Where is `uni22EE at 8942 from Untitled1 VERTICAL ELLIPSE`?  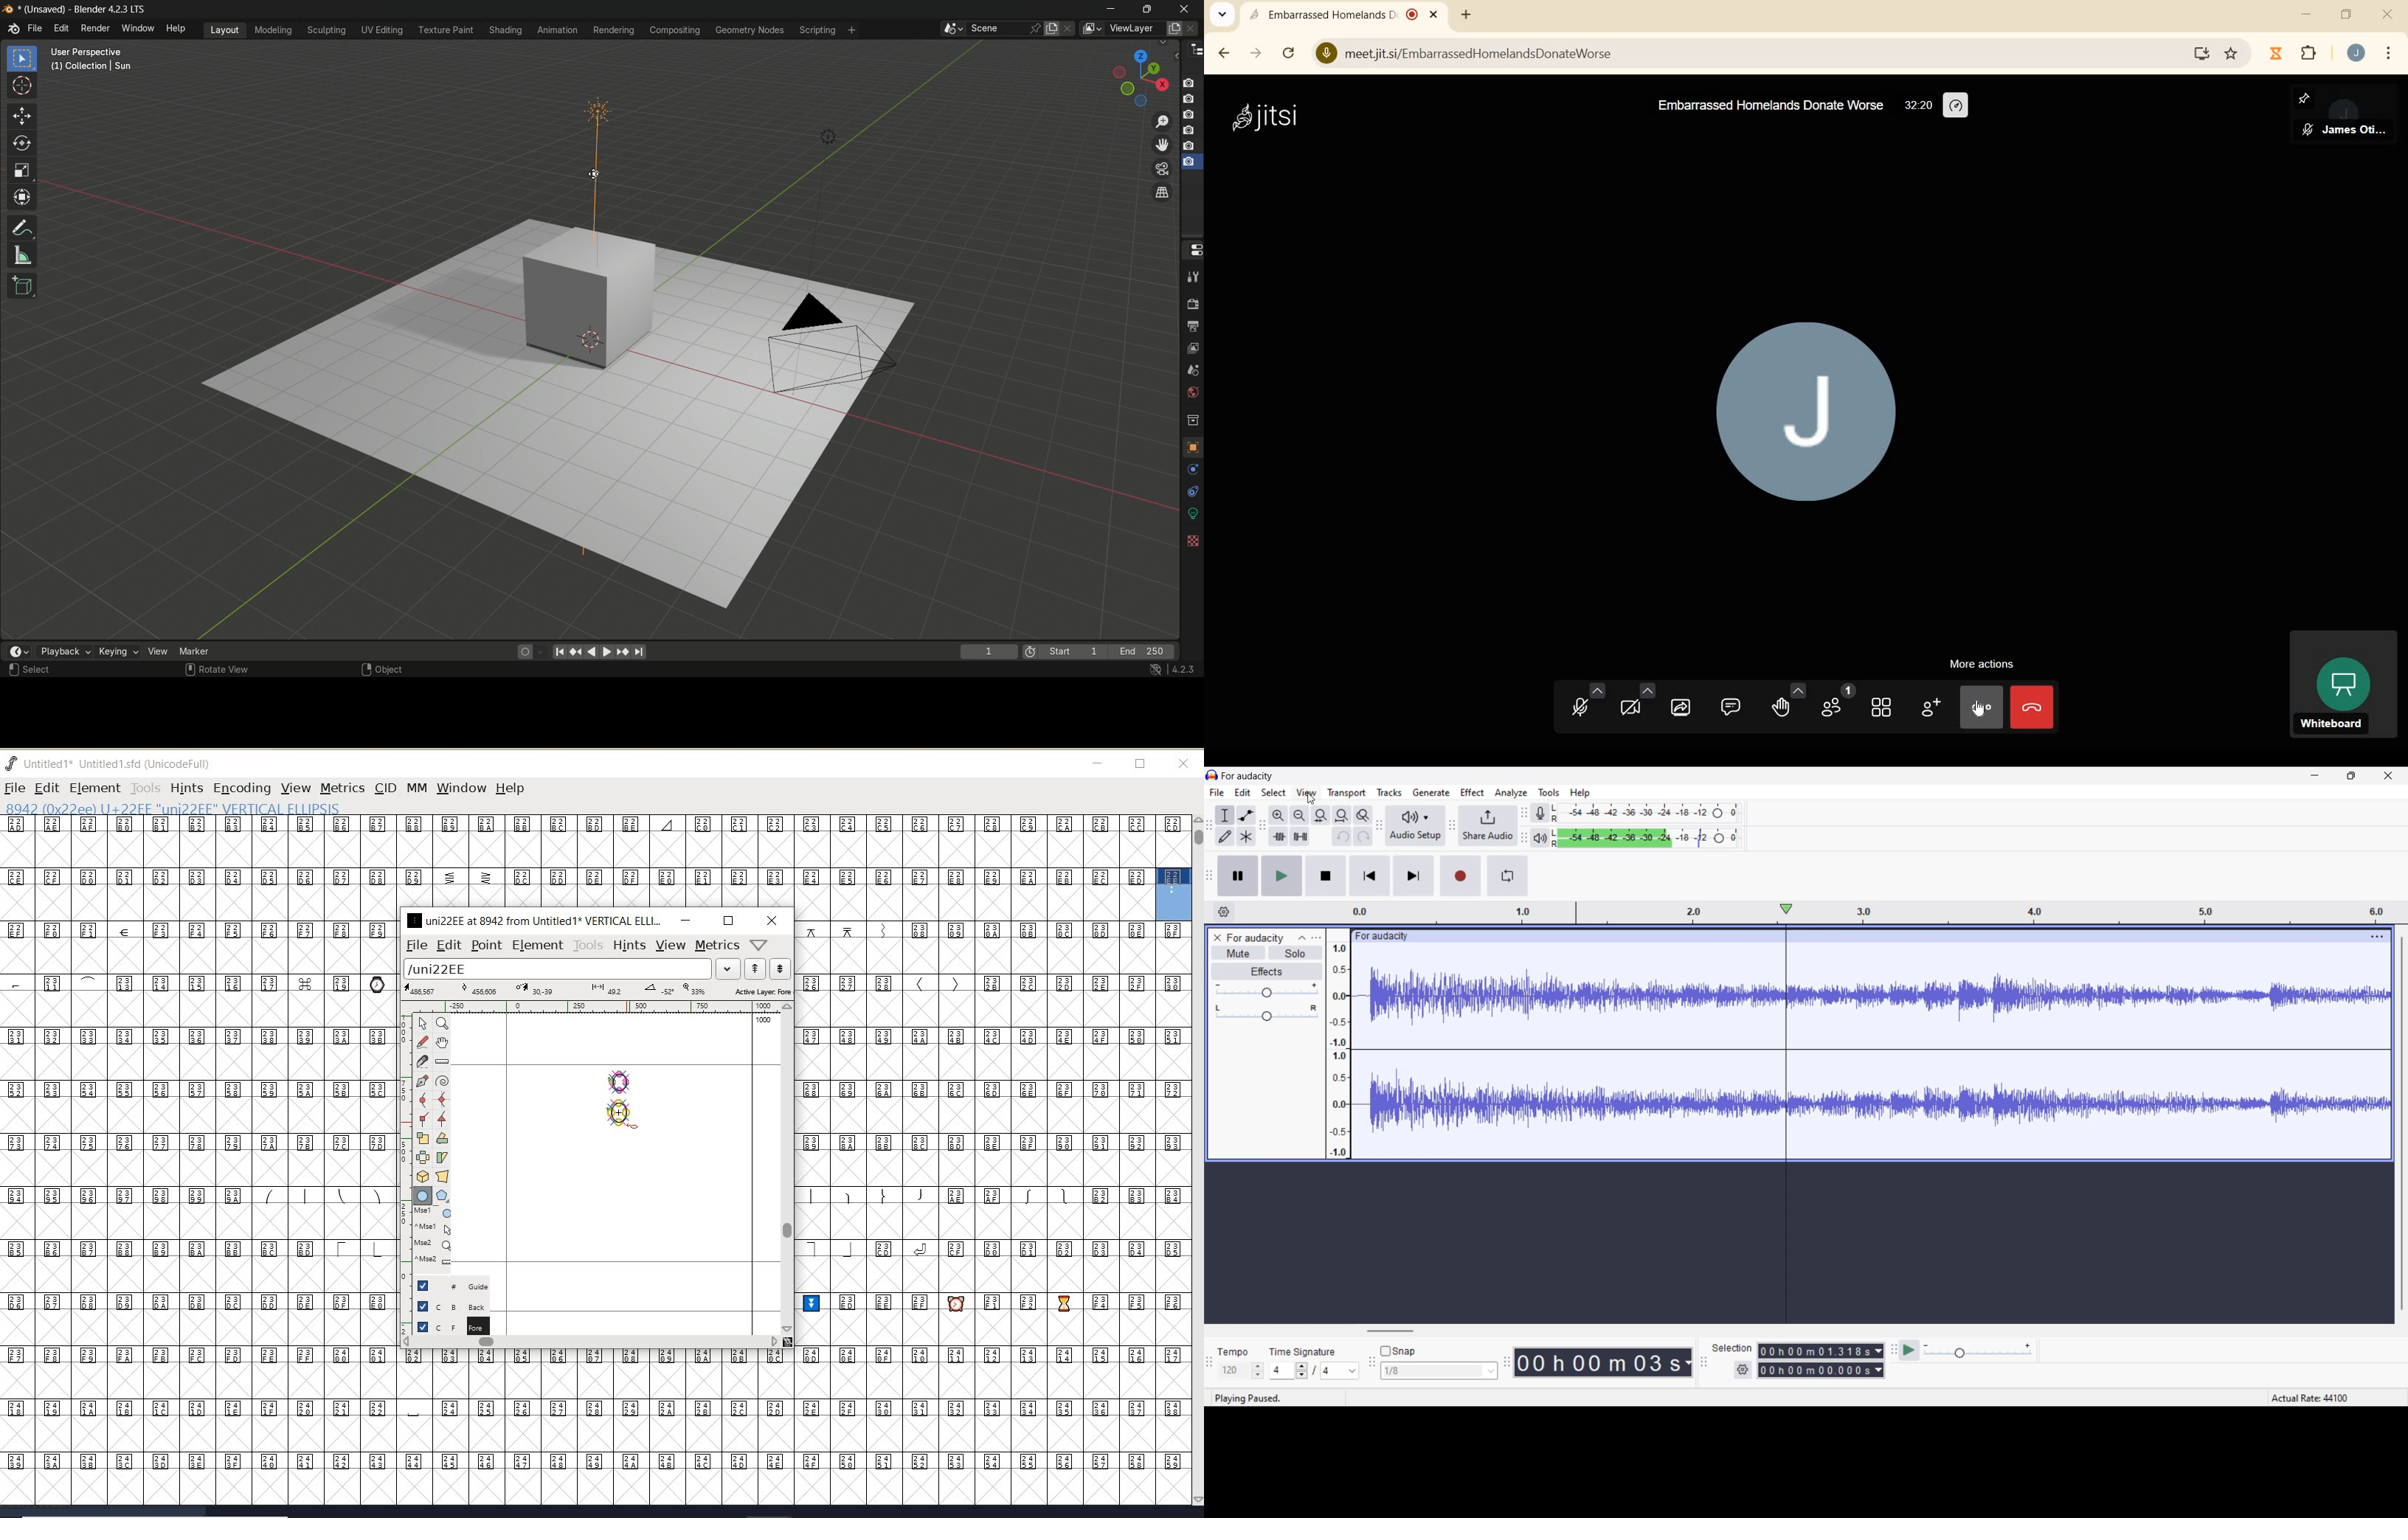
uni22EE at 8942 from Untitled1 VERTICAL ELLIPSE is located at coordinates (535, 920).